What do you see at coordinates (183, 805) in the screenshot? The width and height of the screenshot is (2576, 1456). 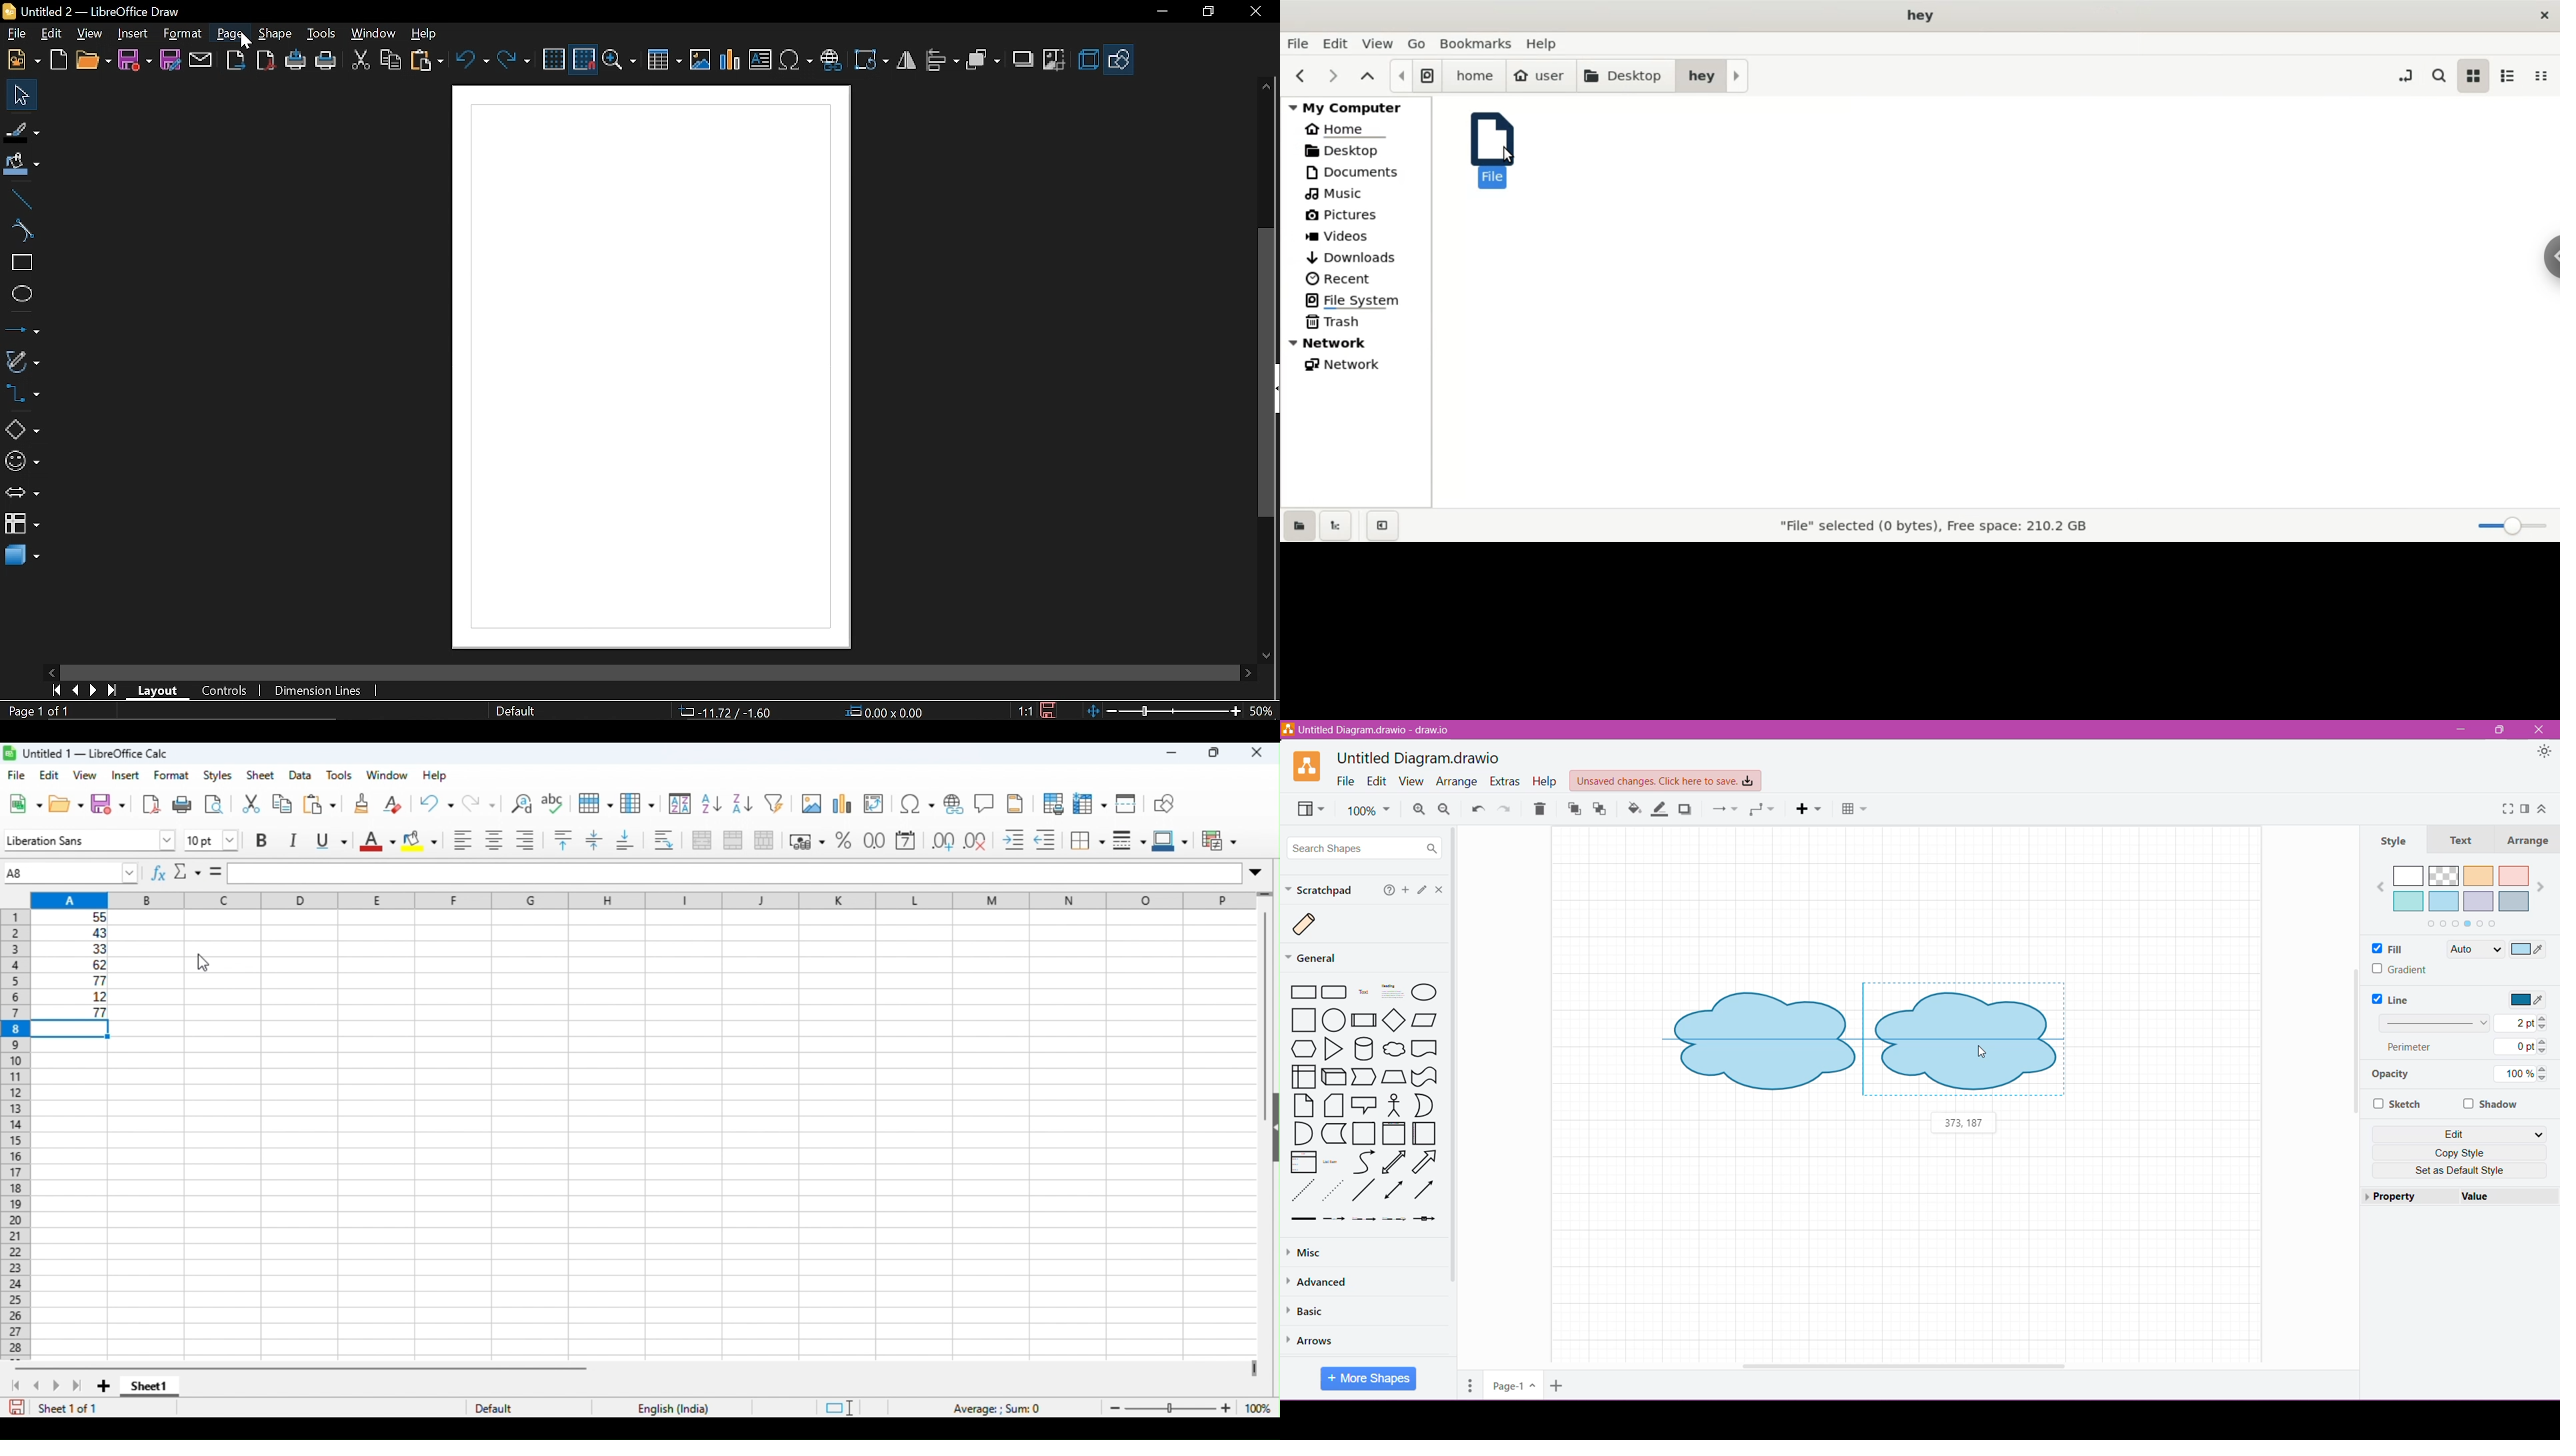 I see `print` at bounding box center [183, 805].